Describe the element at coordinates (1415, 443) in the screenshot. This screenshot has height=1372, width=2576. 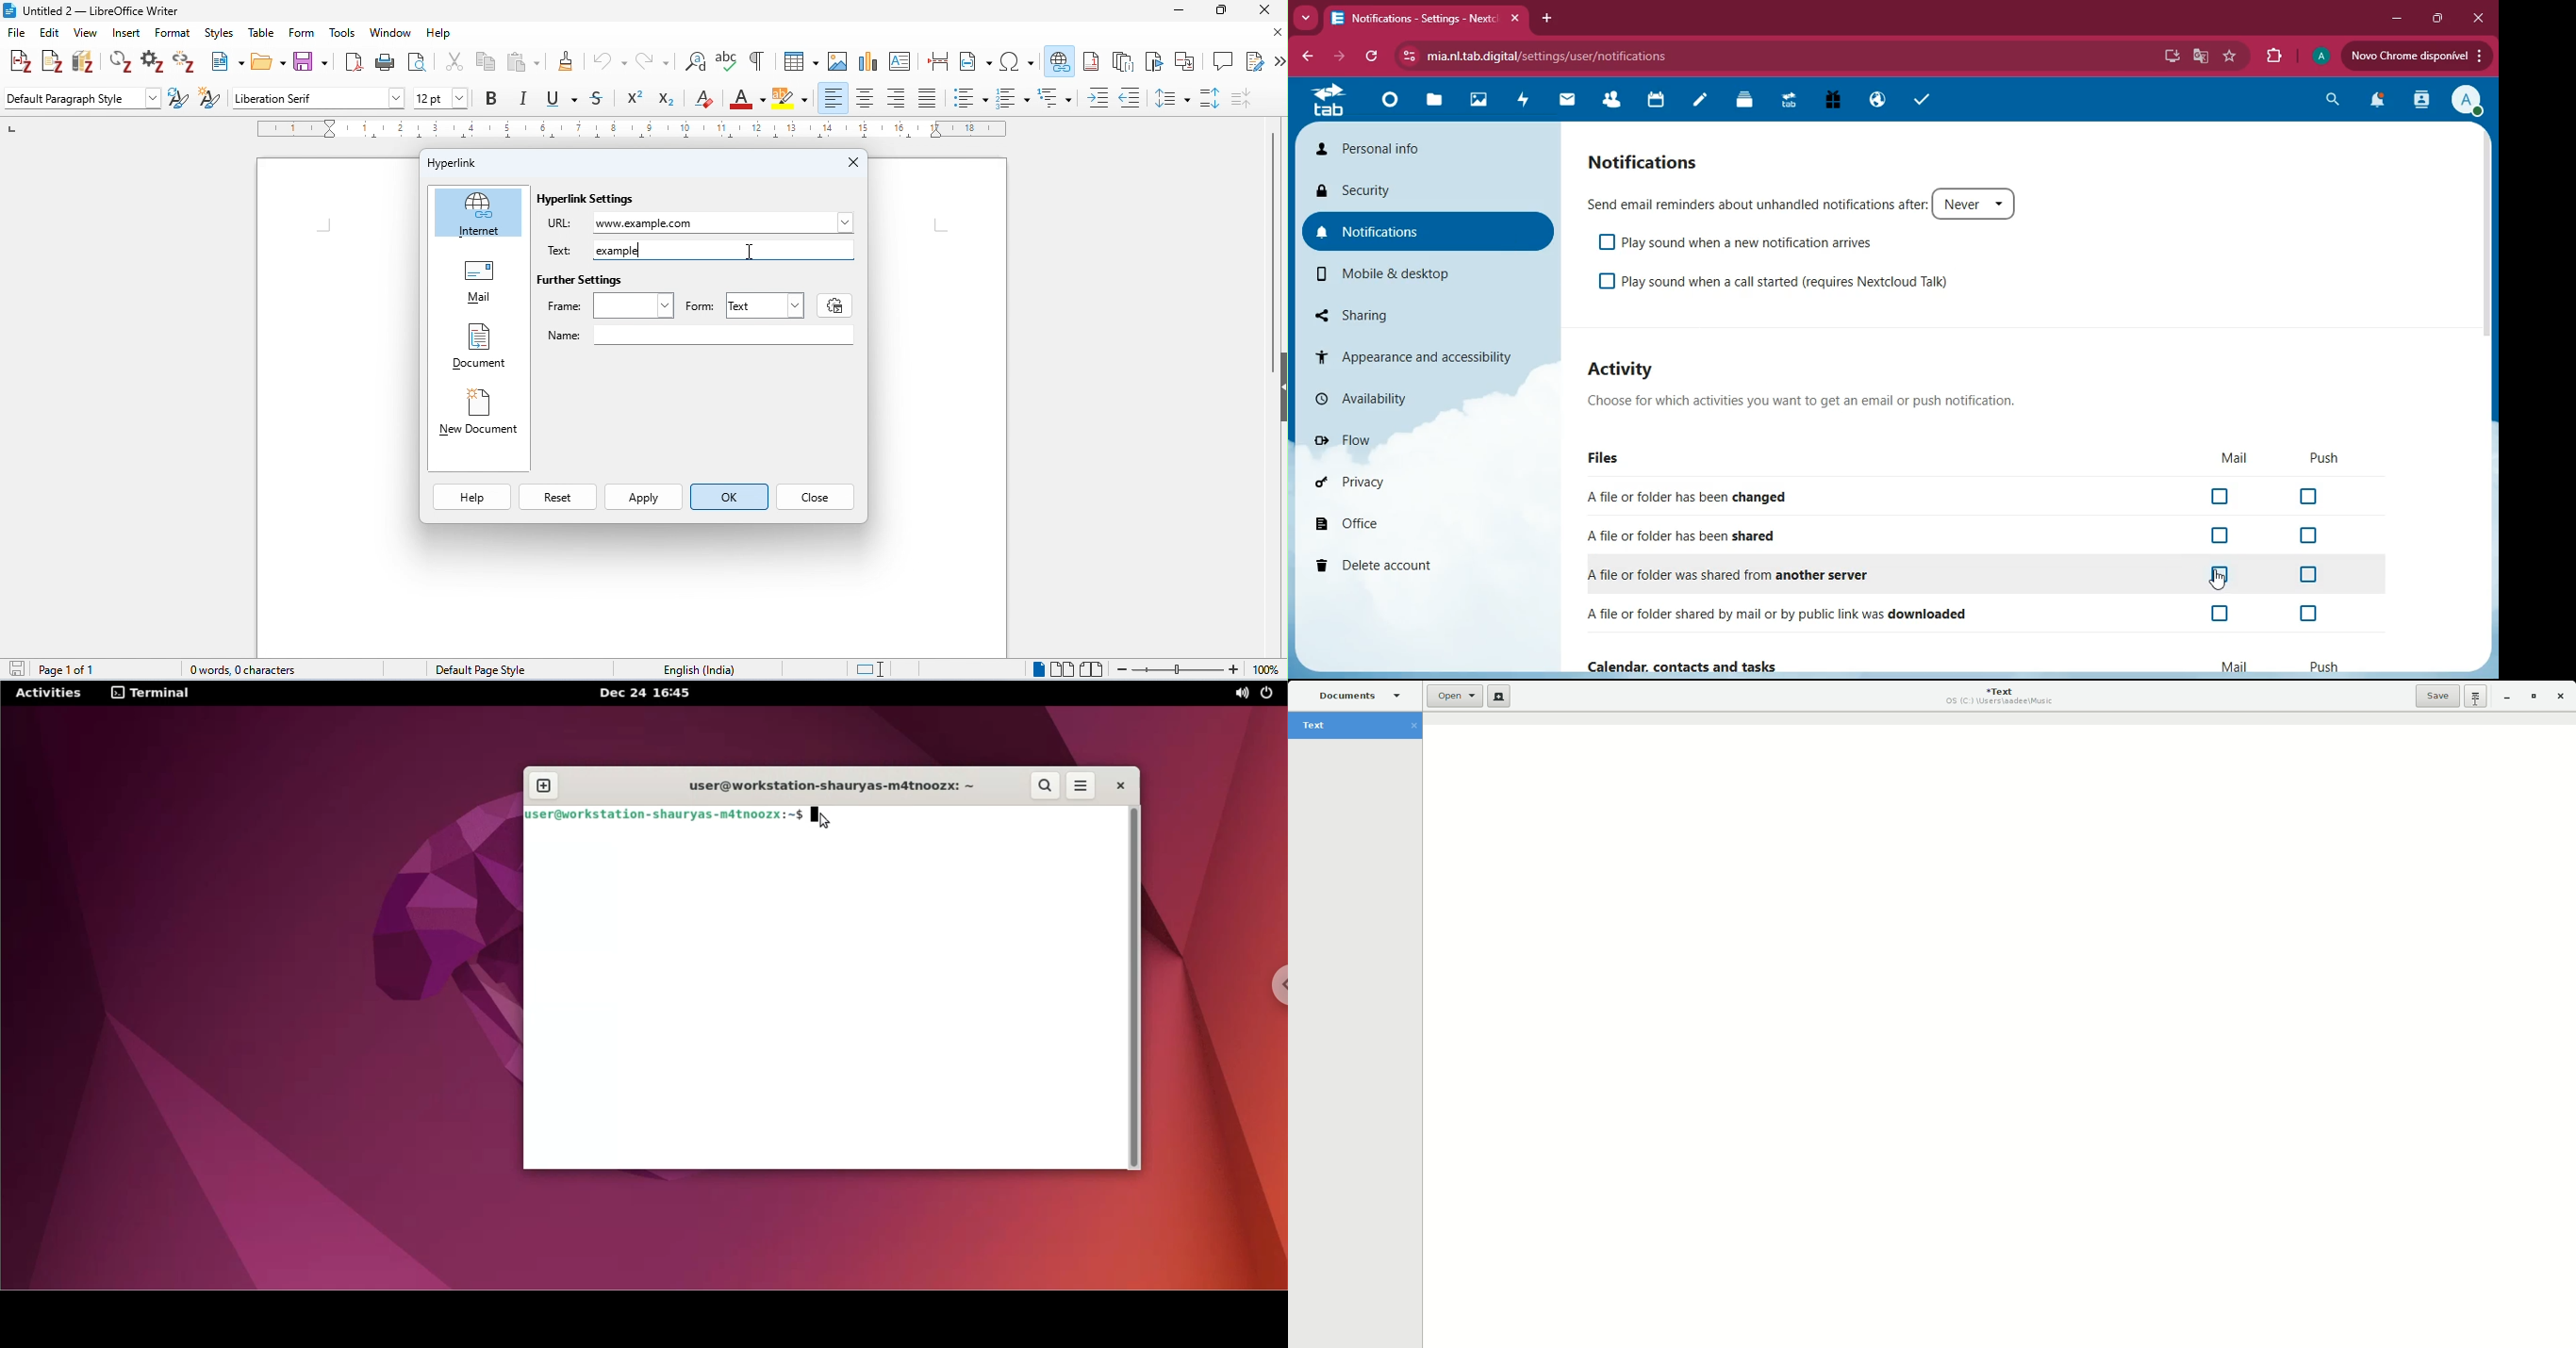
I see `flow` at that location.